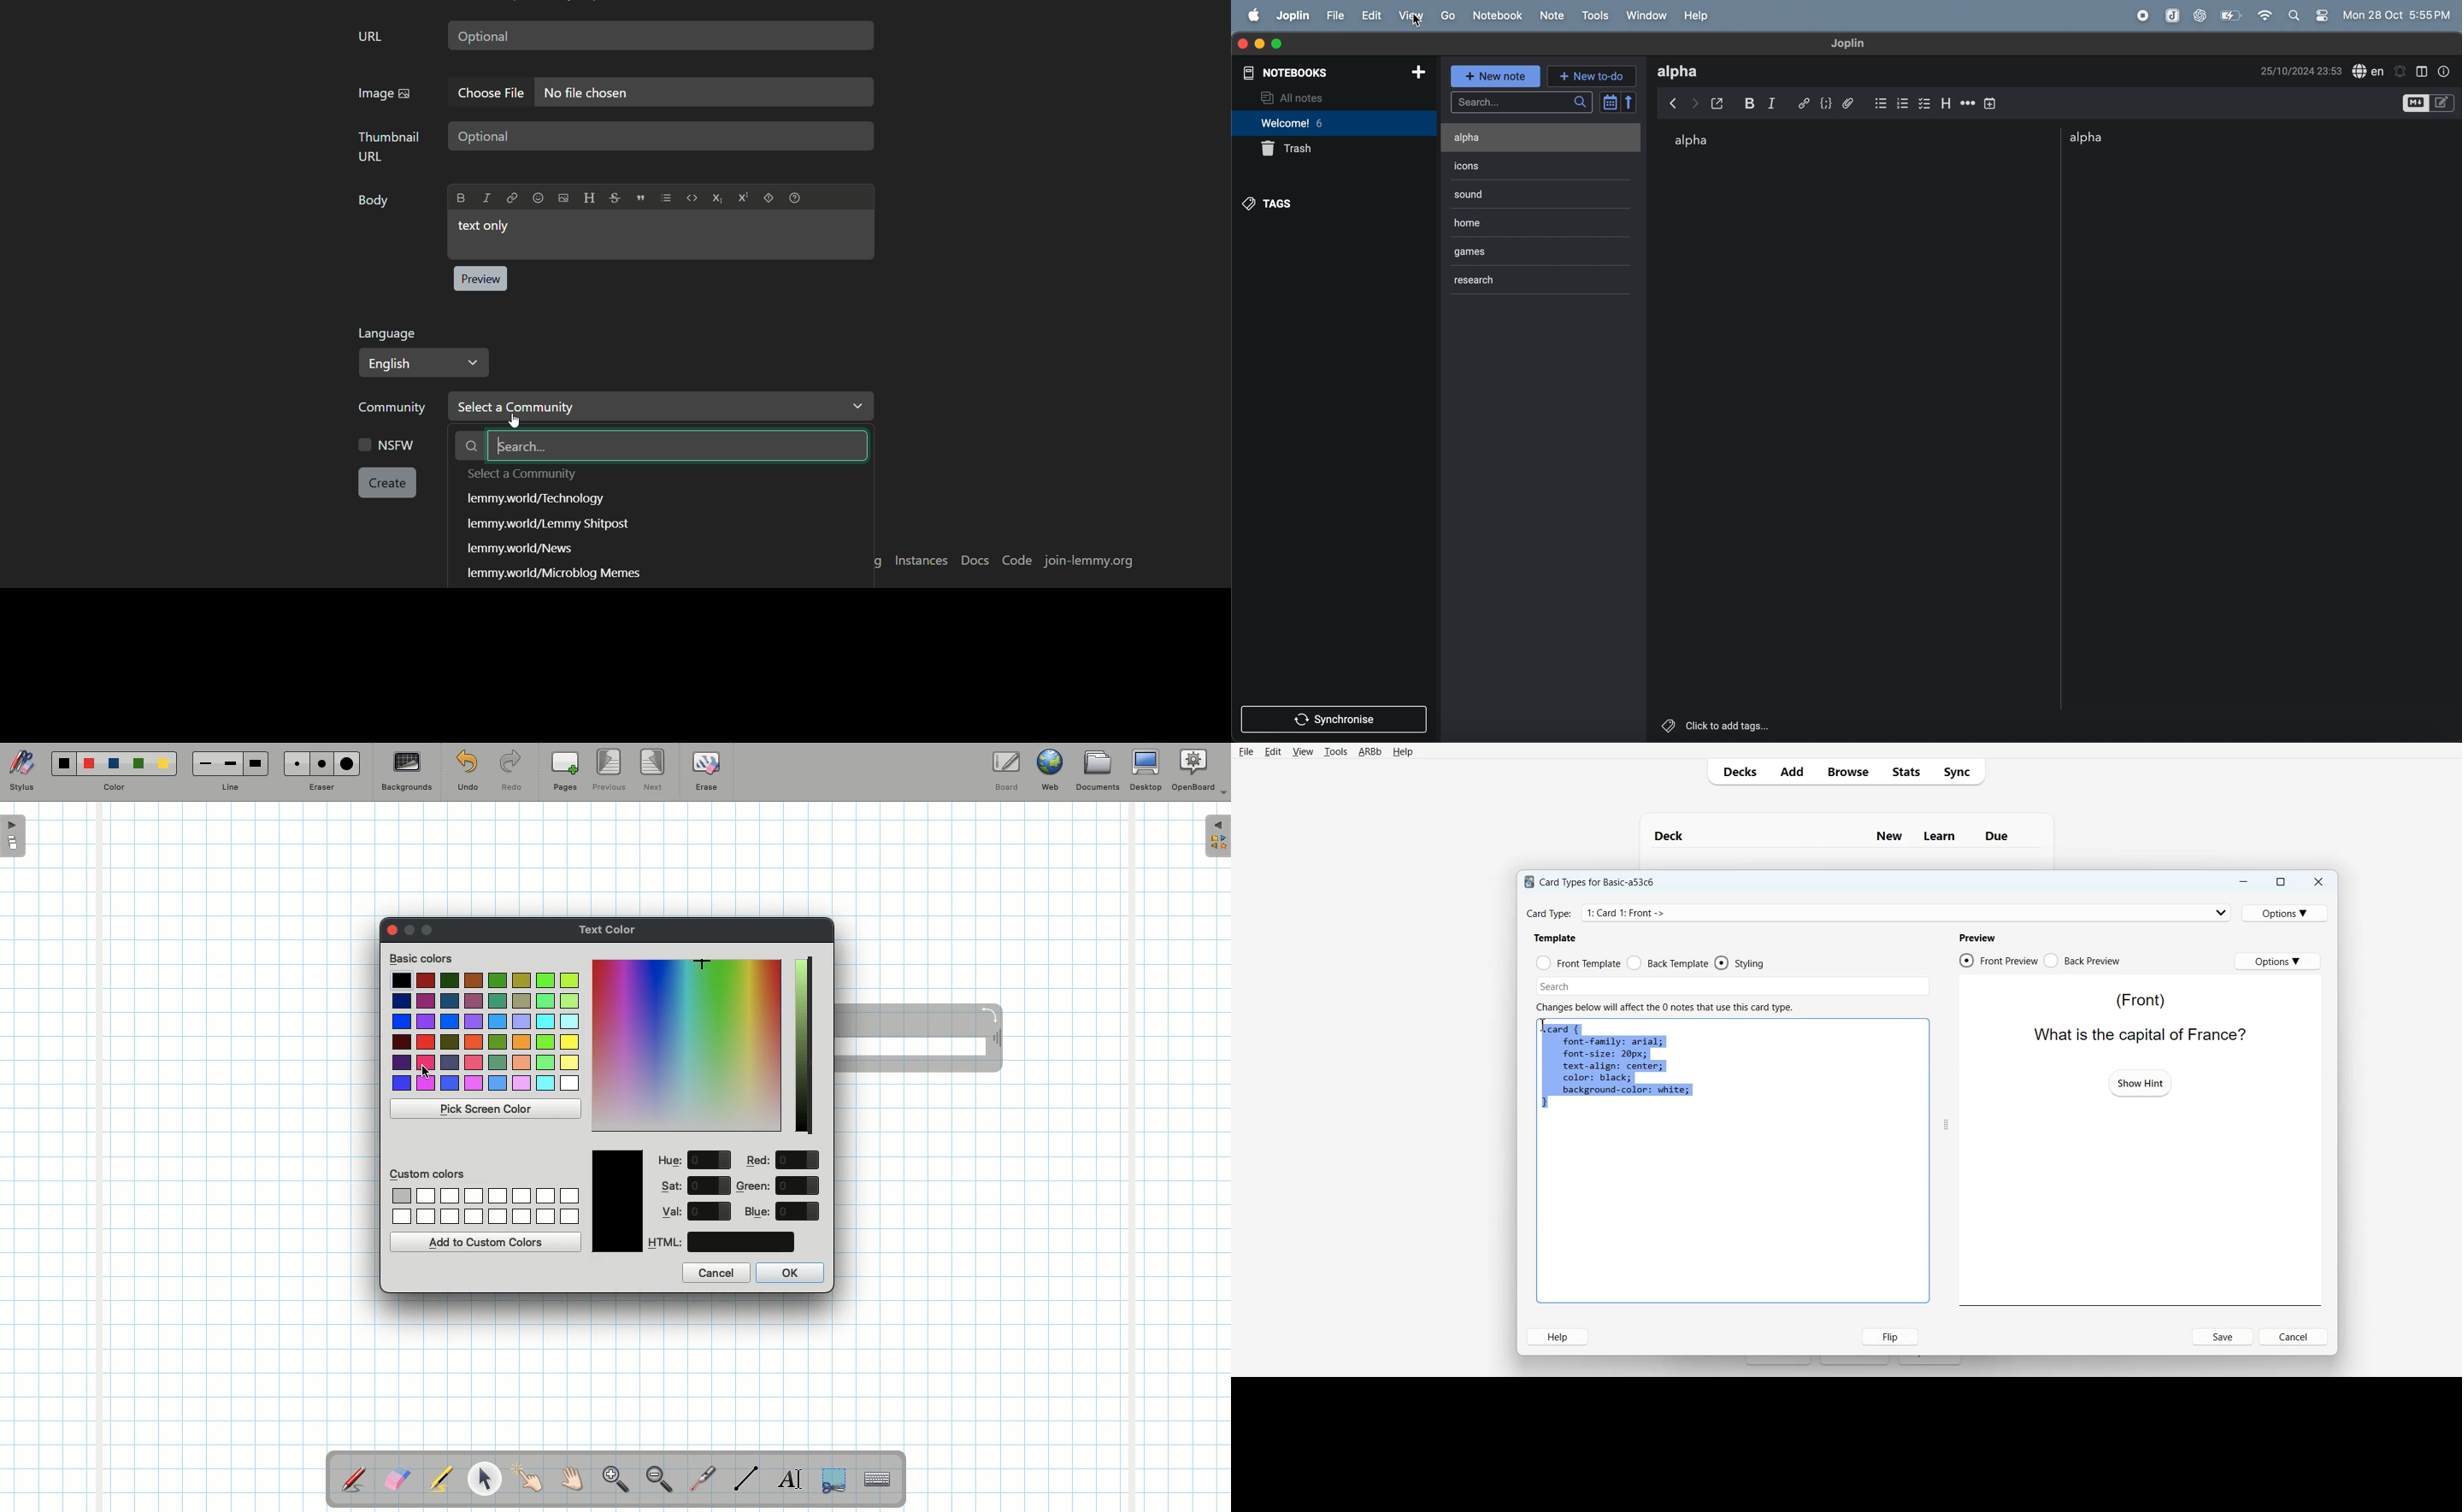  Describe the element at coordinates (1838, 836) in the screenshot. I see `Deck New Learn Due` at that location.